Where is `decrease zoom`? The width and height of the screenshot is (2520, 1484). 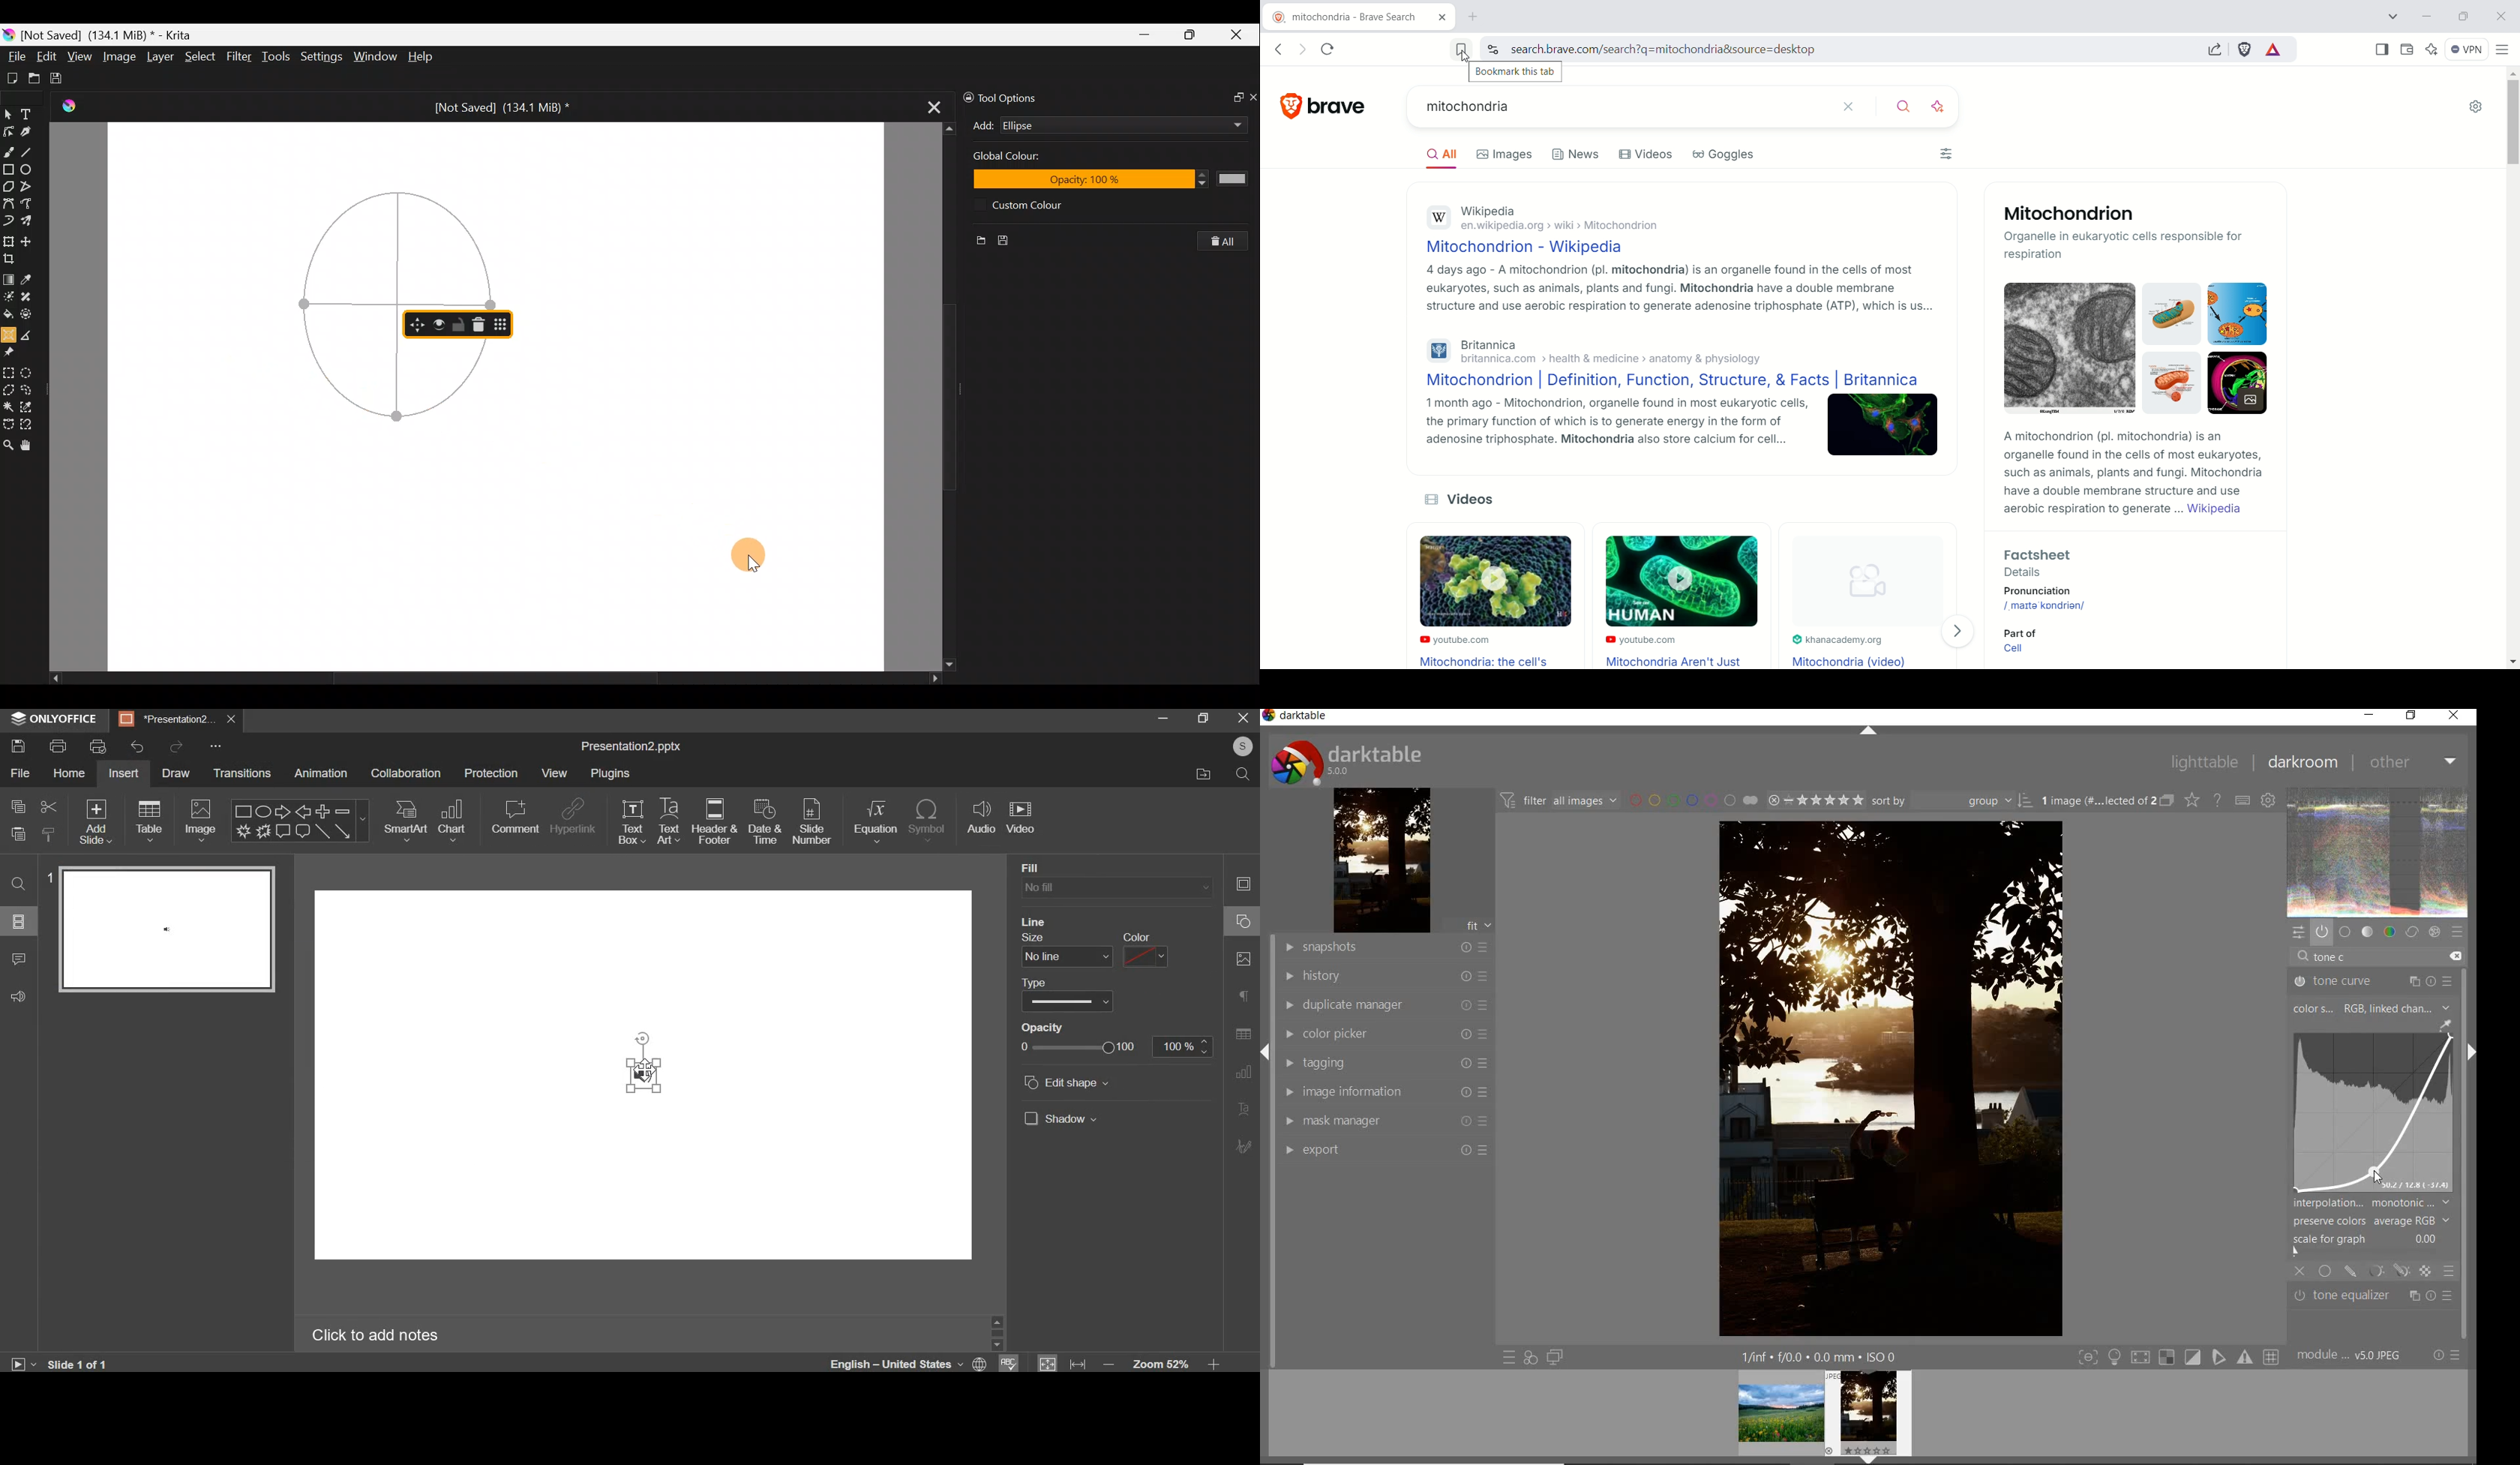
decrease zoom is located at coordinates (1108, 1364).